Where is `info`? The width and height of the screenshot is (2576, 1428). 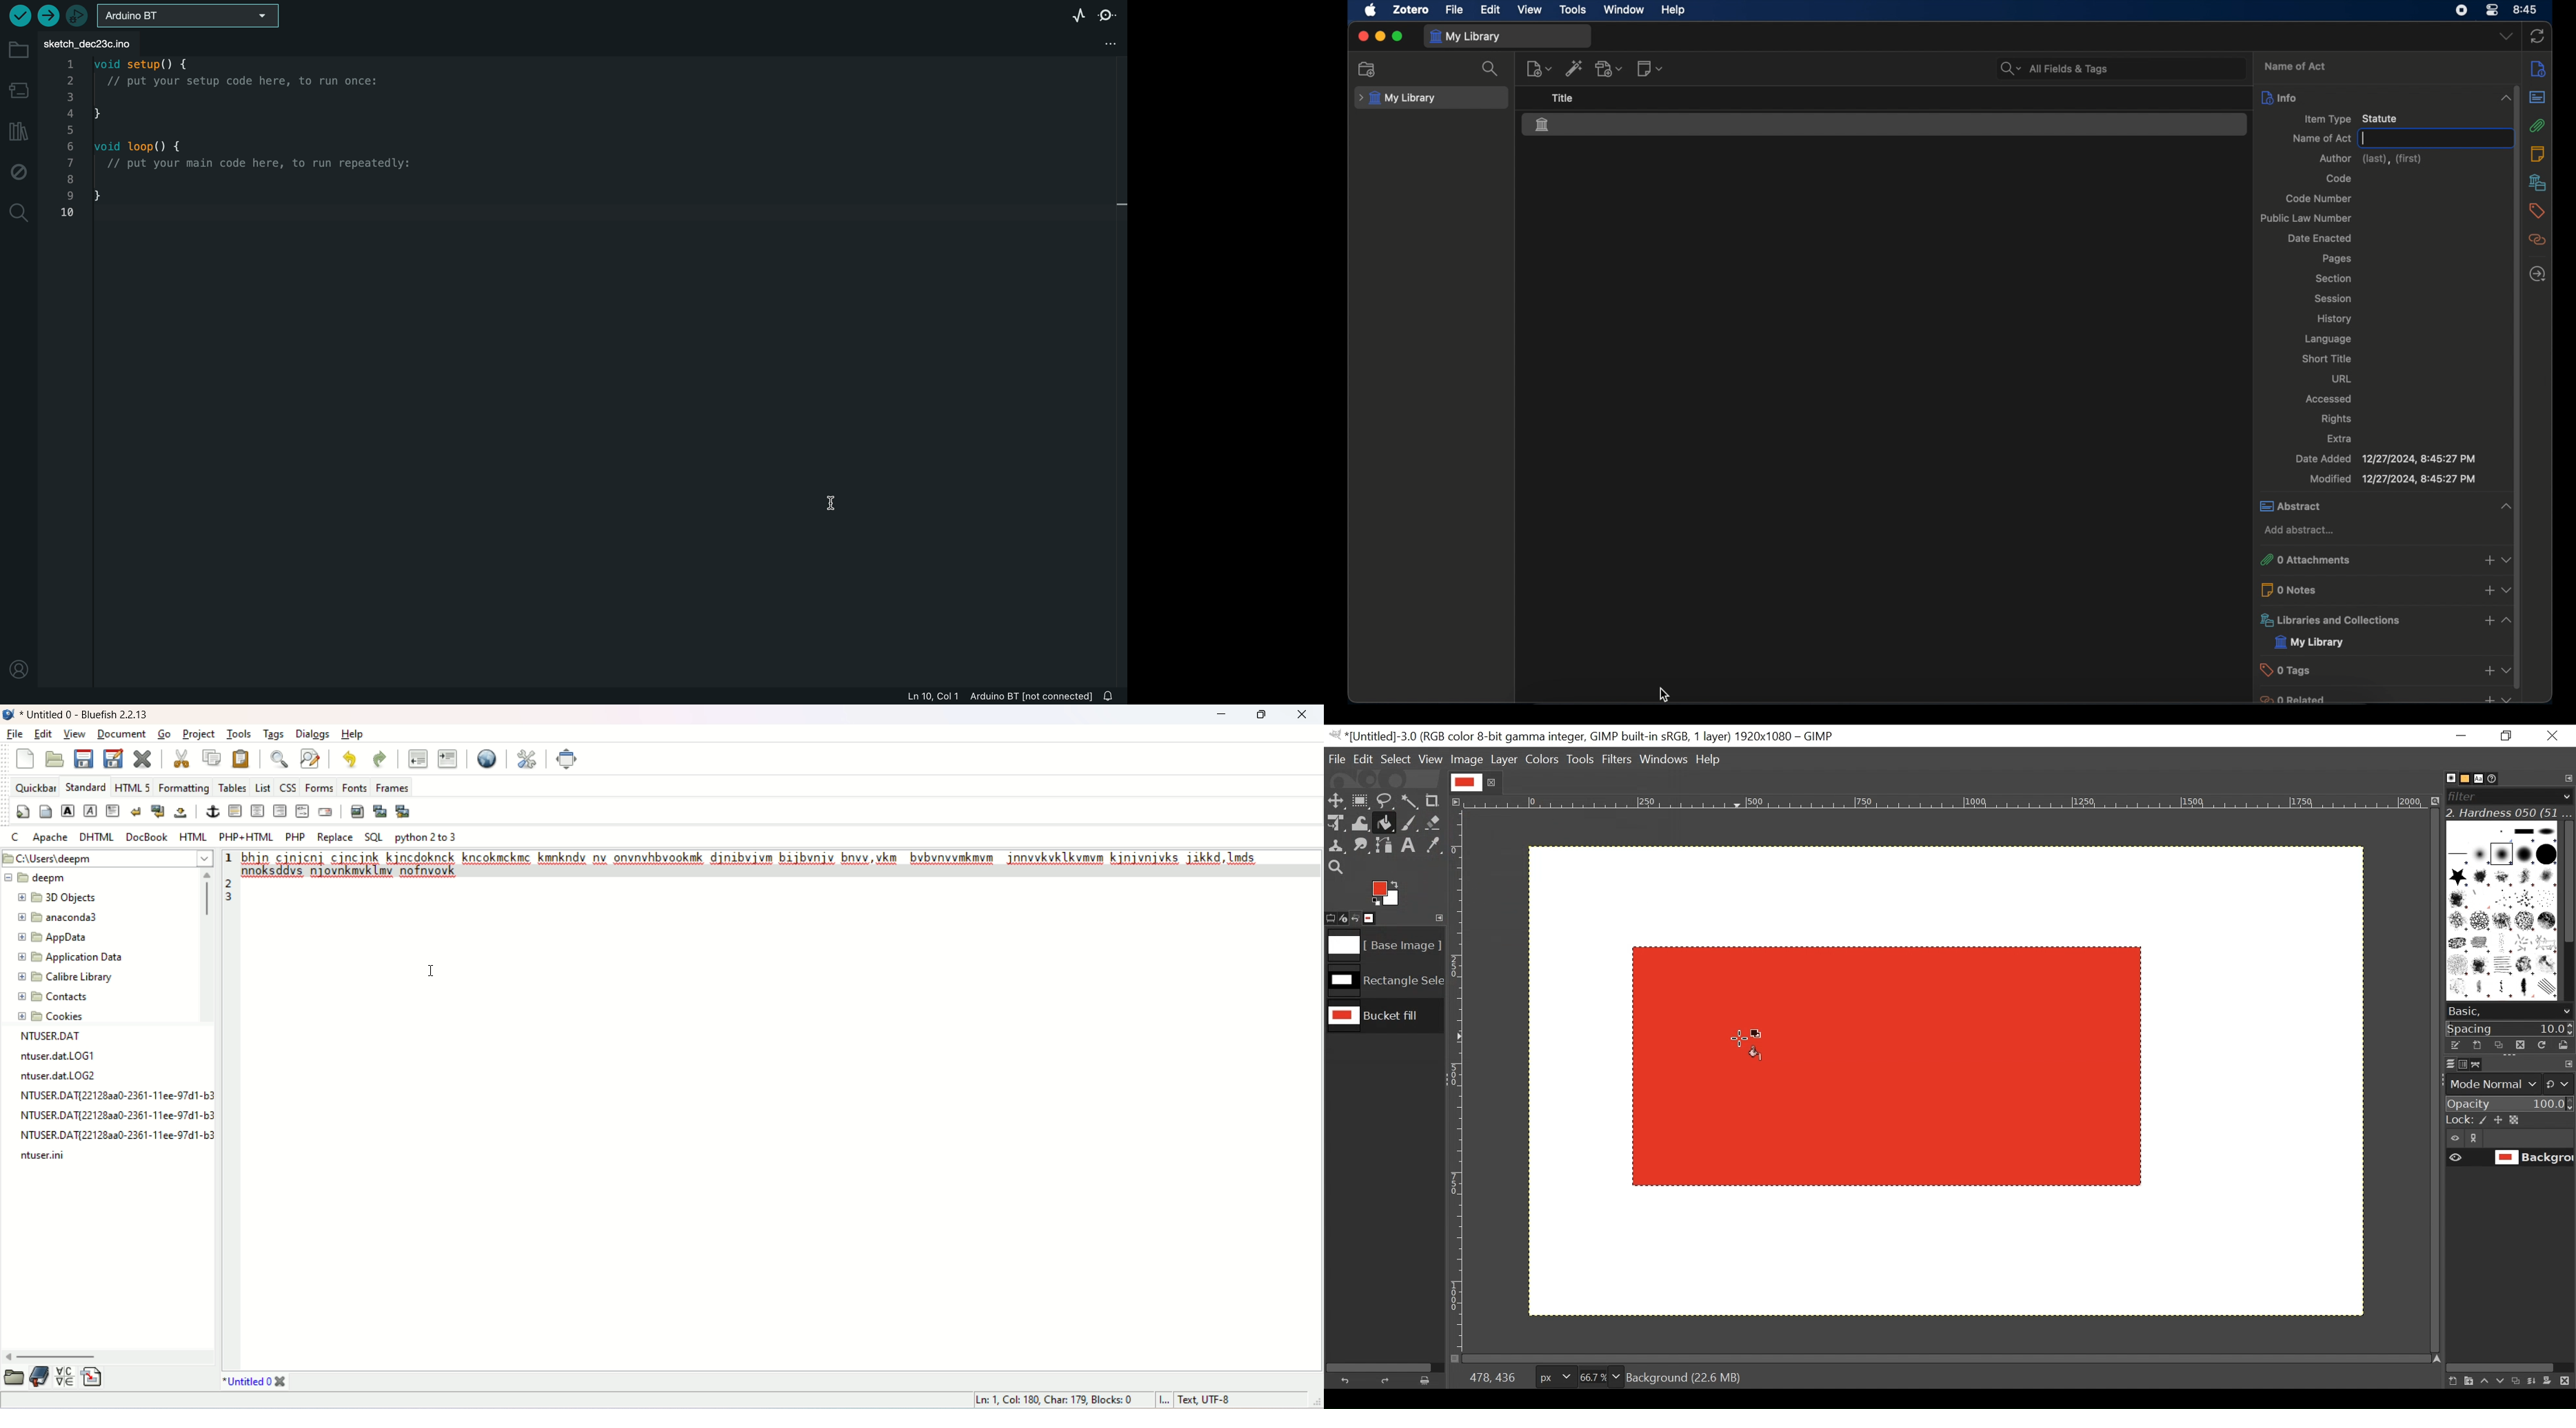 info is located at coordinates (2540, 69).